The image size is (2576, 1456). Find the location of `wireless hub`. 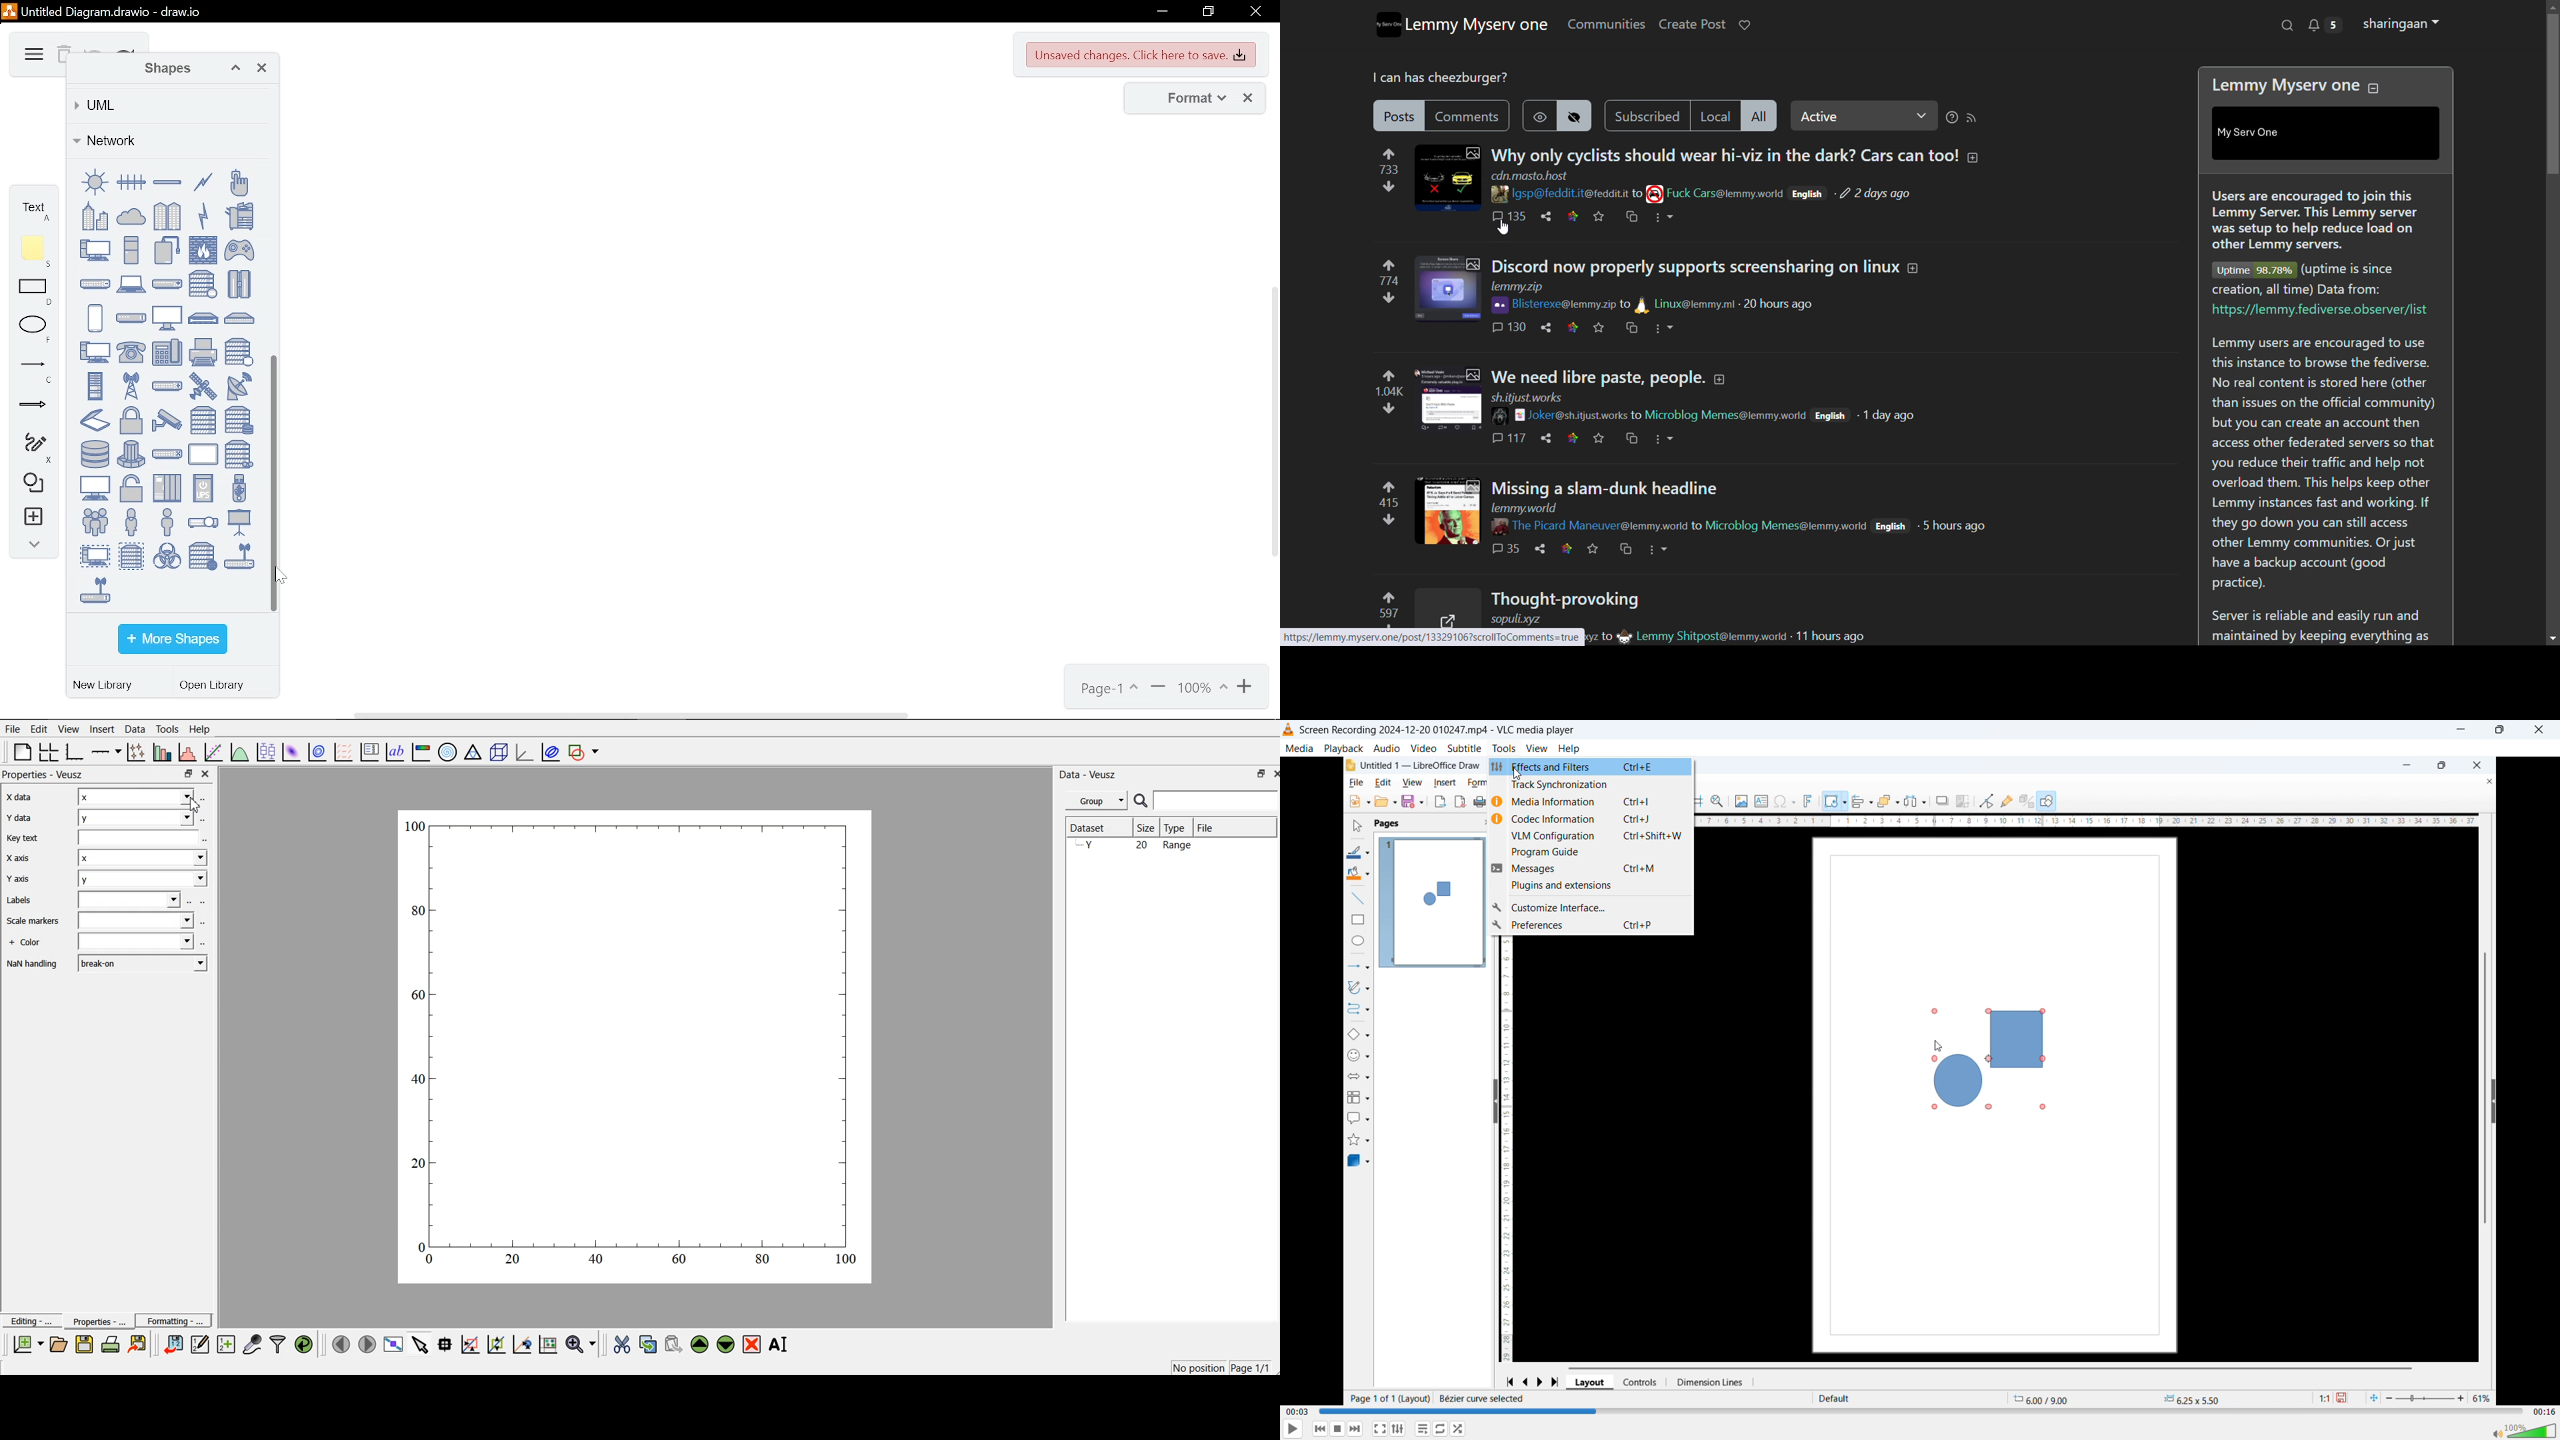

wireless hub is located at coordinates (239, 556).